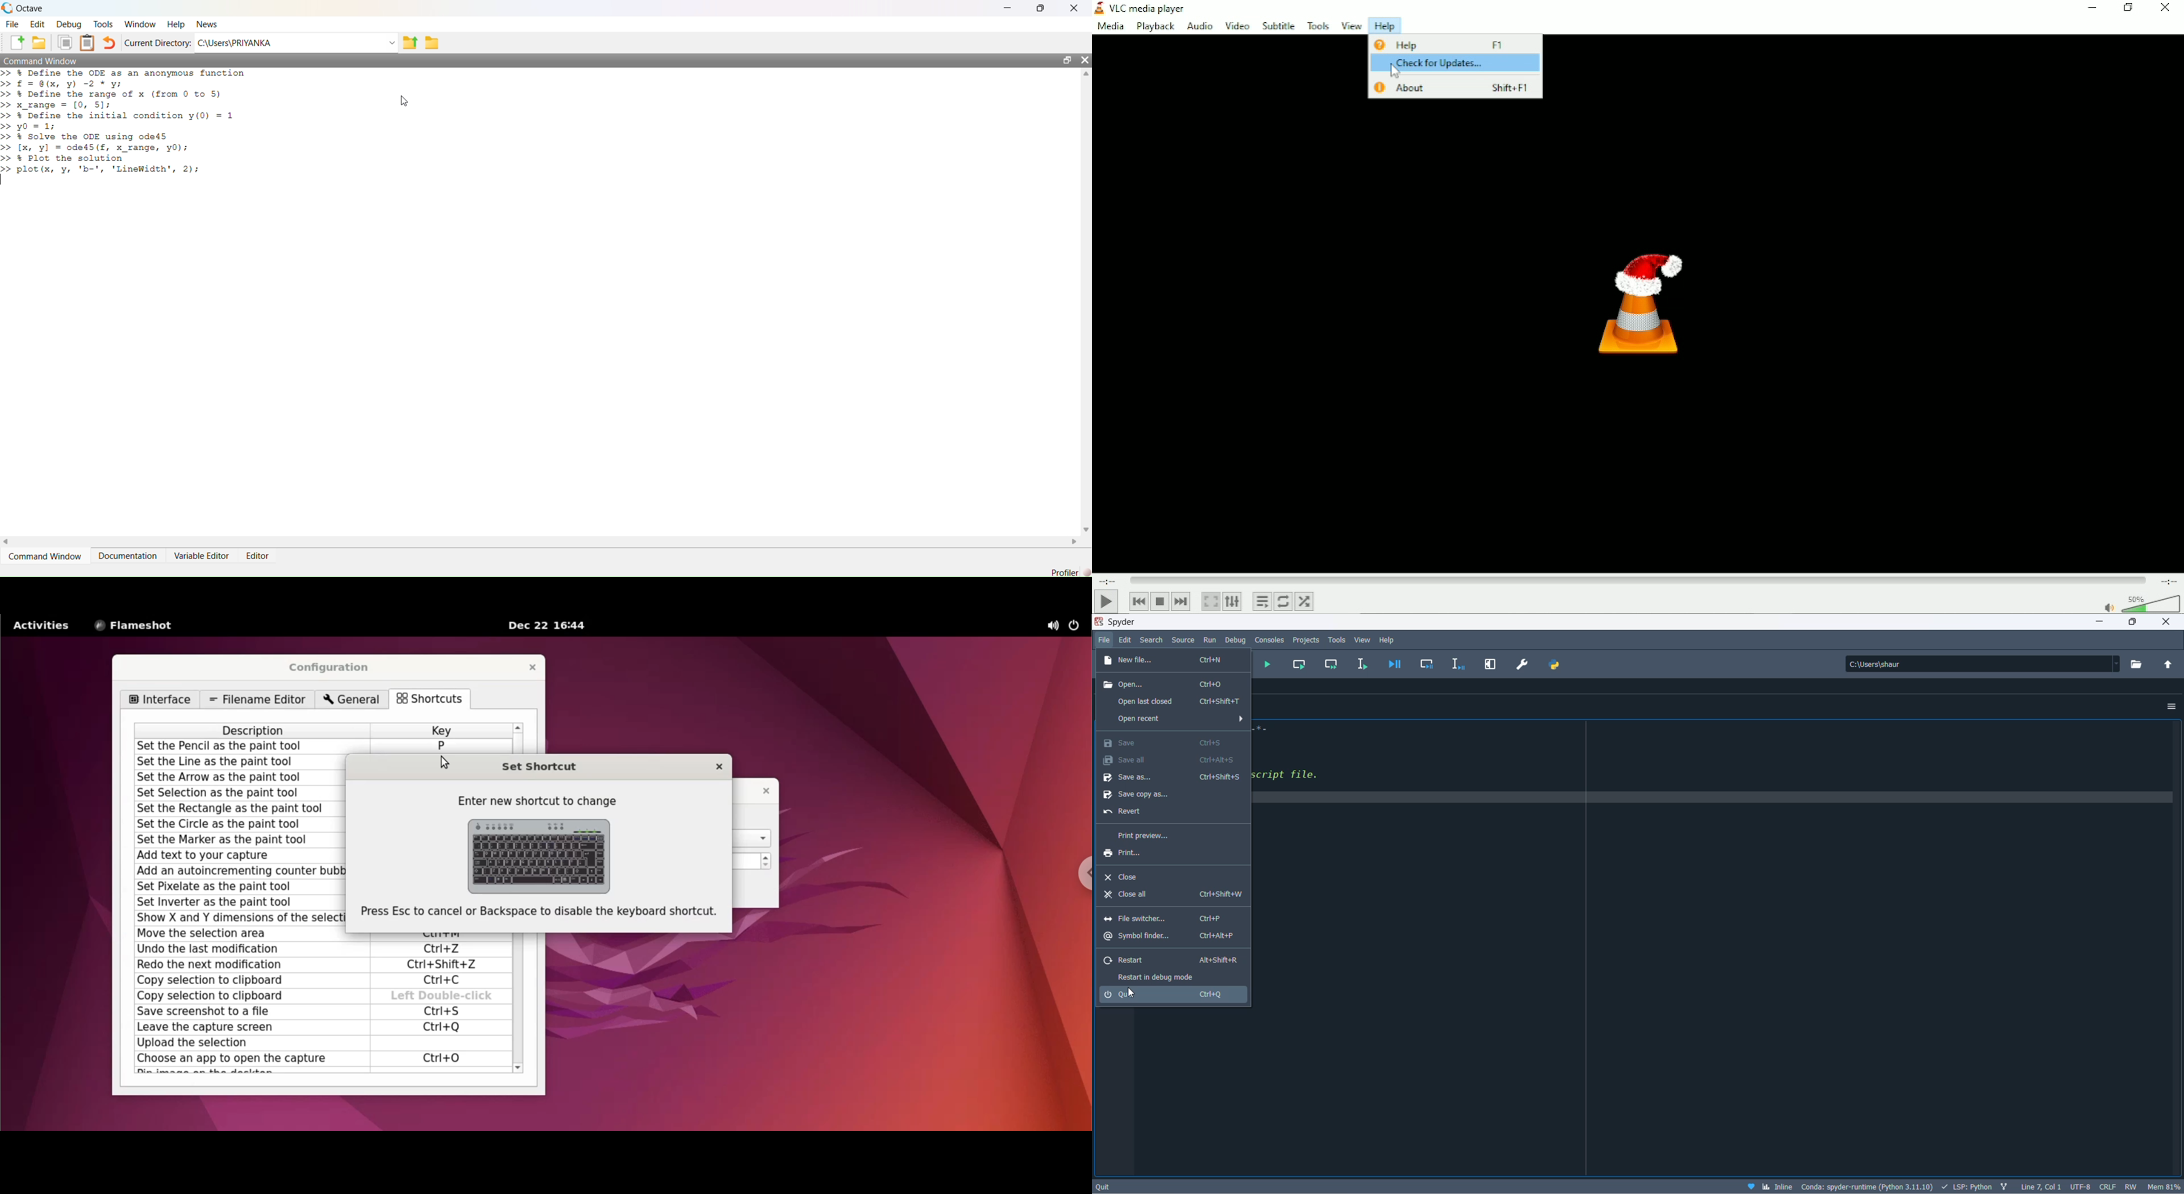 This screenshot has height=1204, width=2184. I want to click on source, so click(1185, 641).